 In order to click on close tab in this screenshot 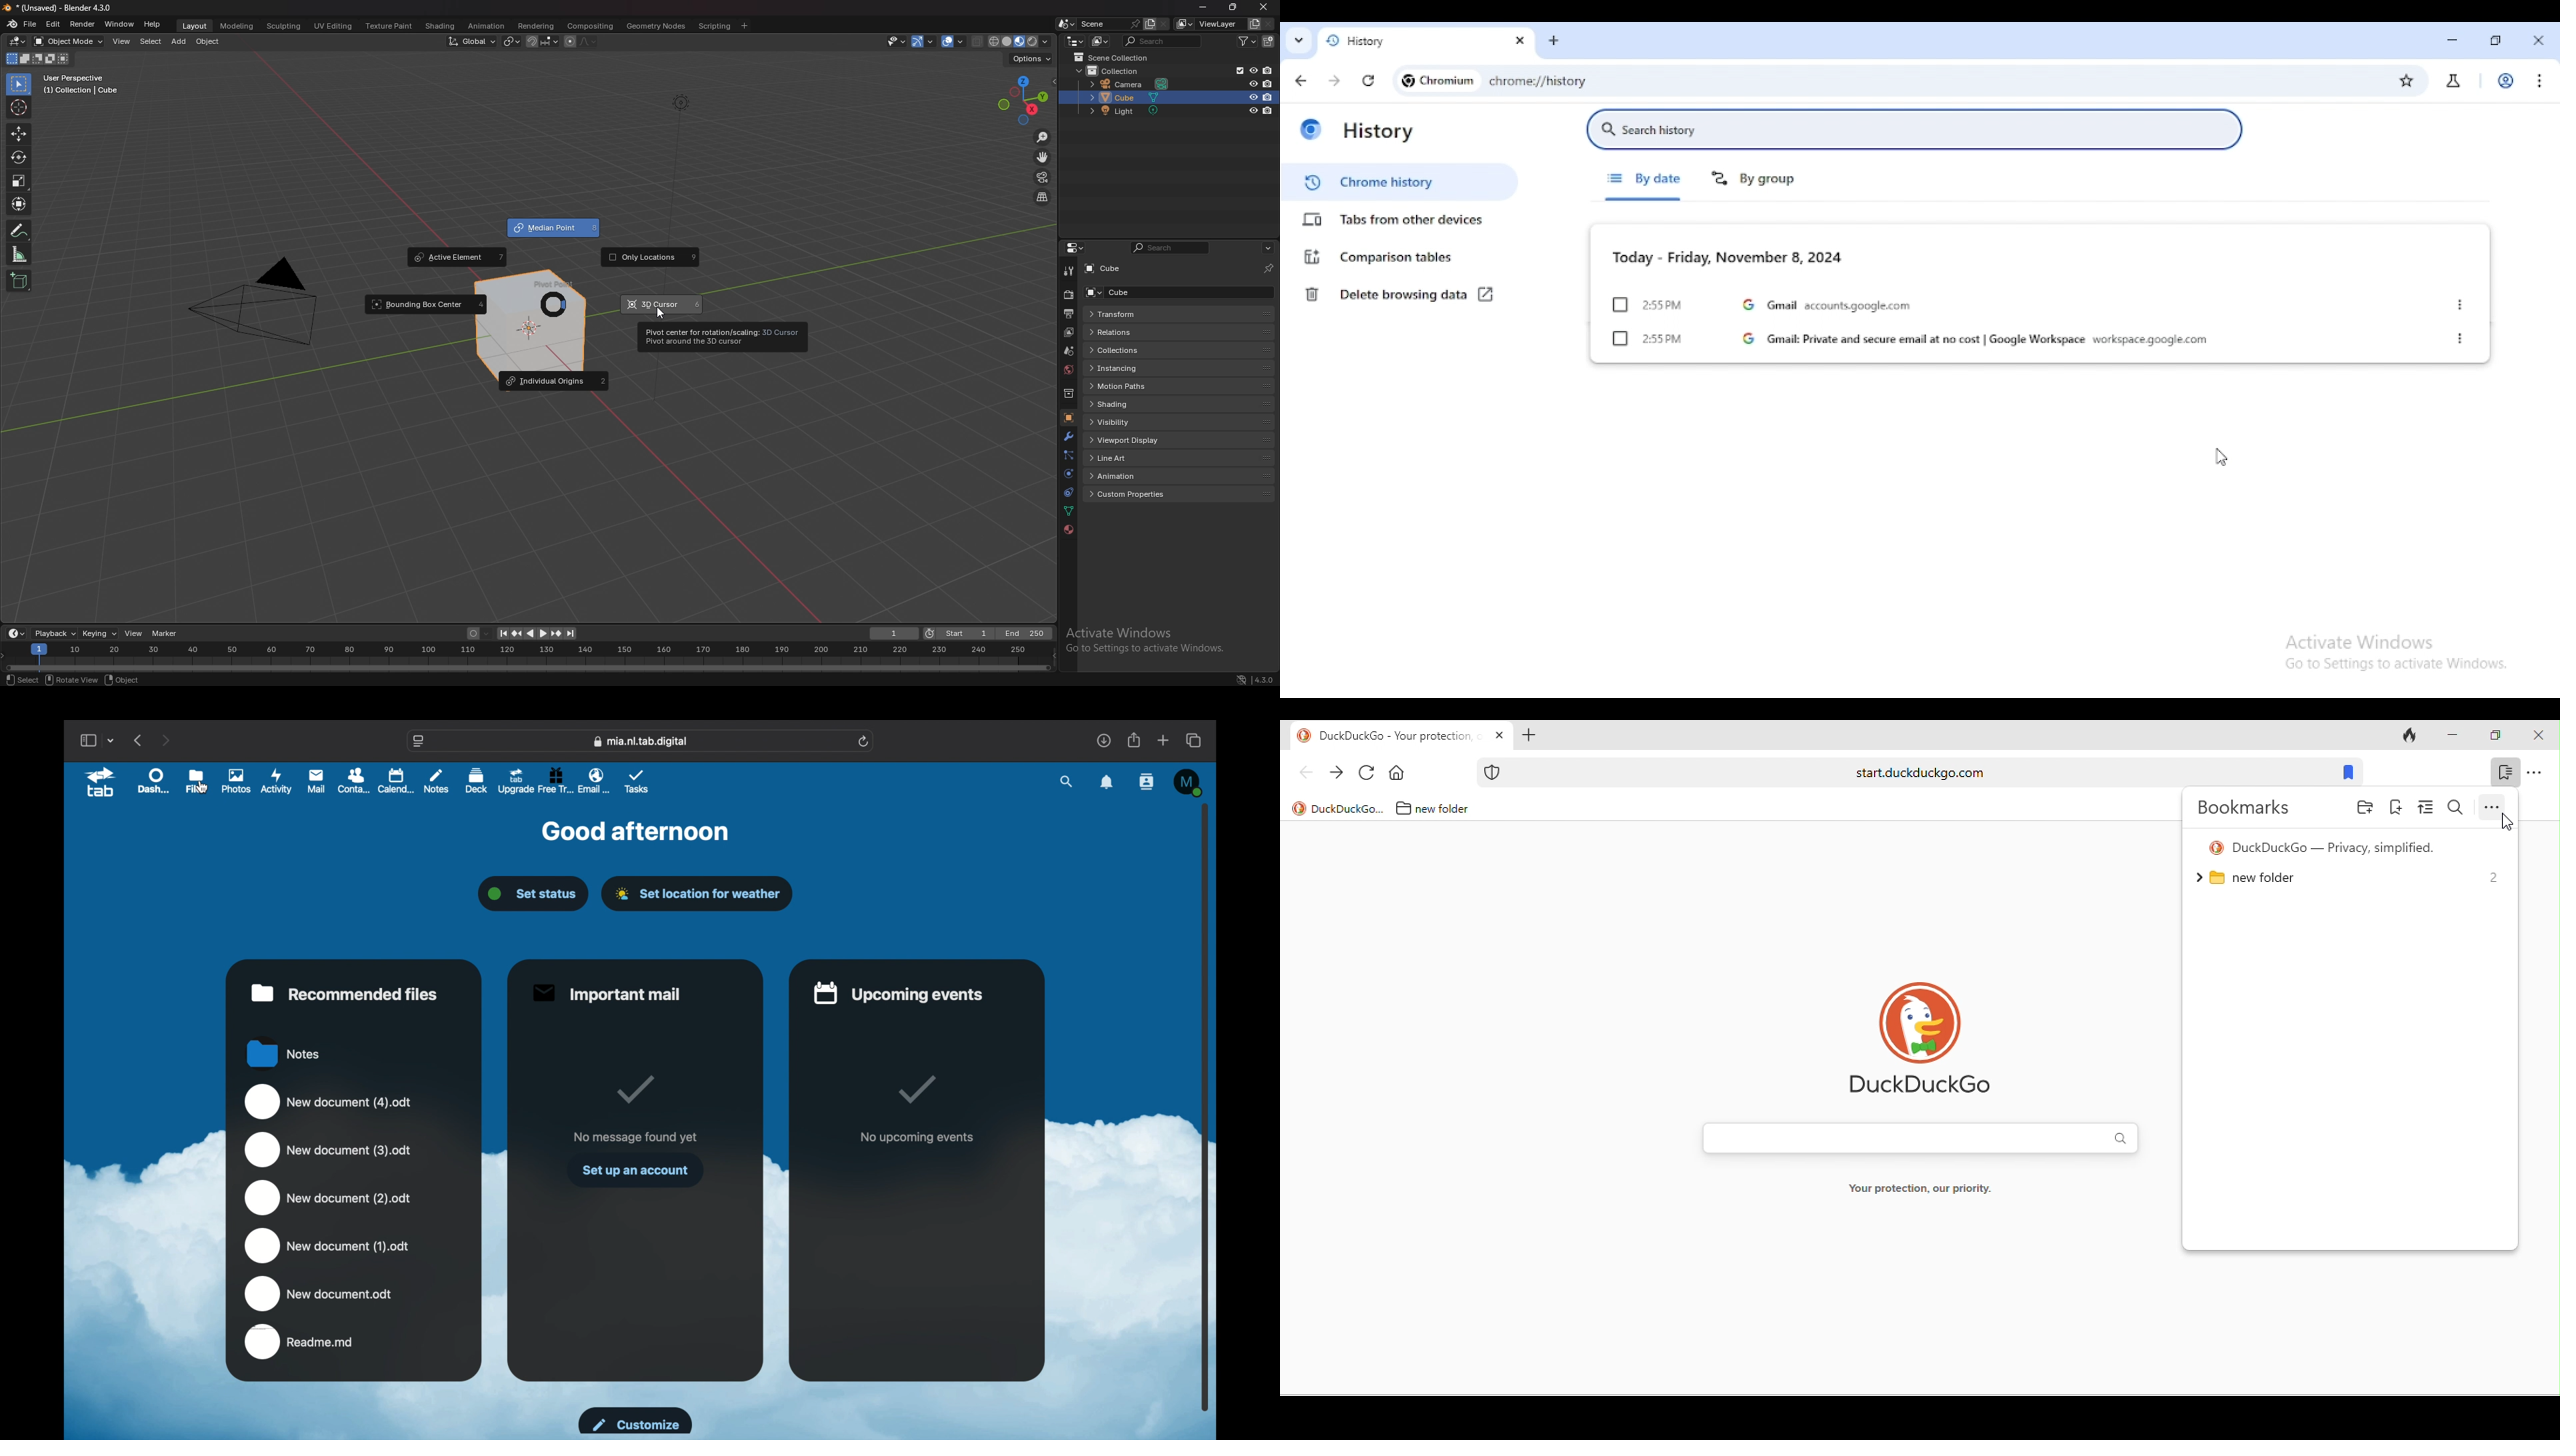, I will do `click(1520, 42)`.